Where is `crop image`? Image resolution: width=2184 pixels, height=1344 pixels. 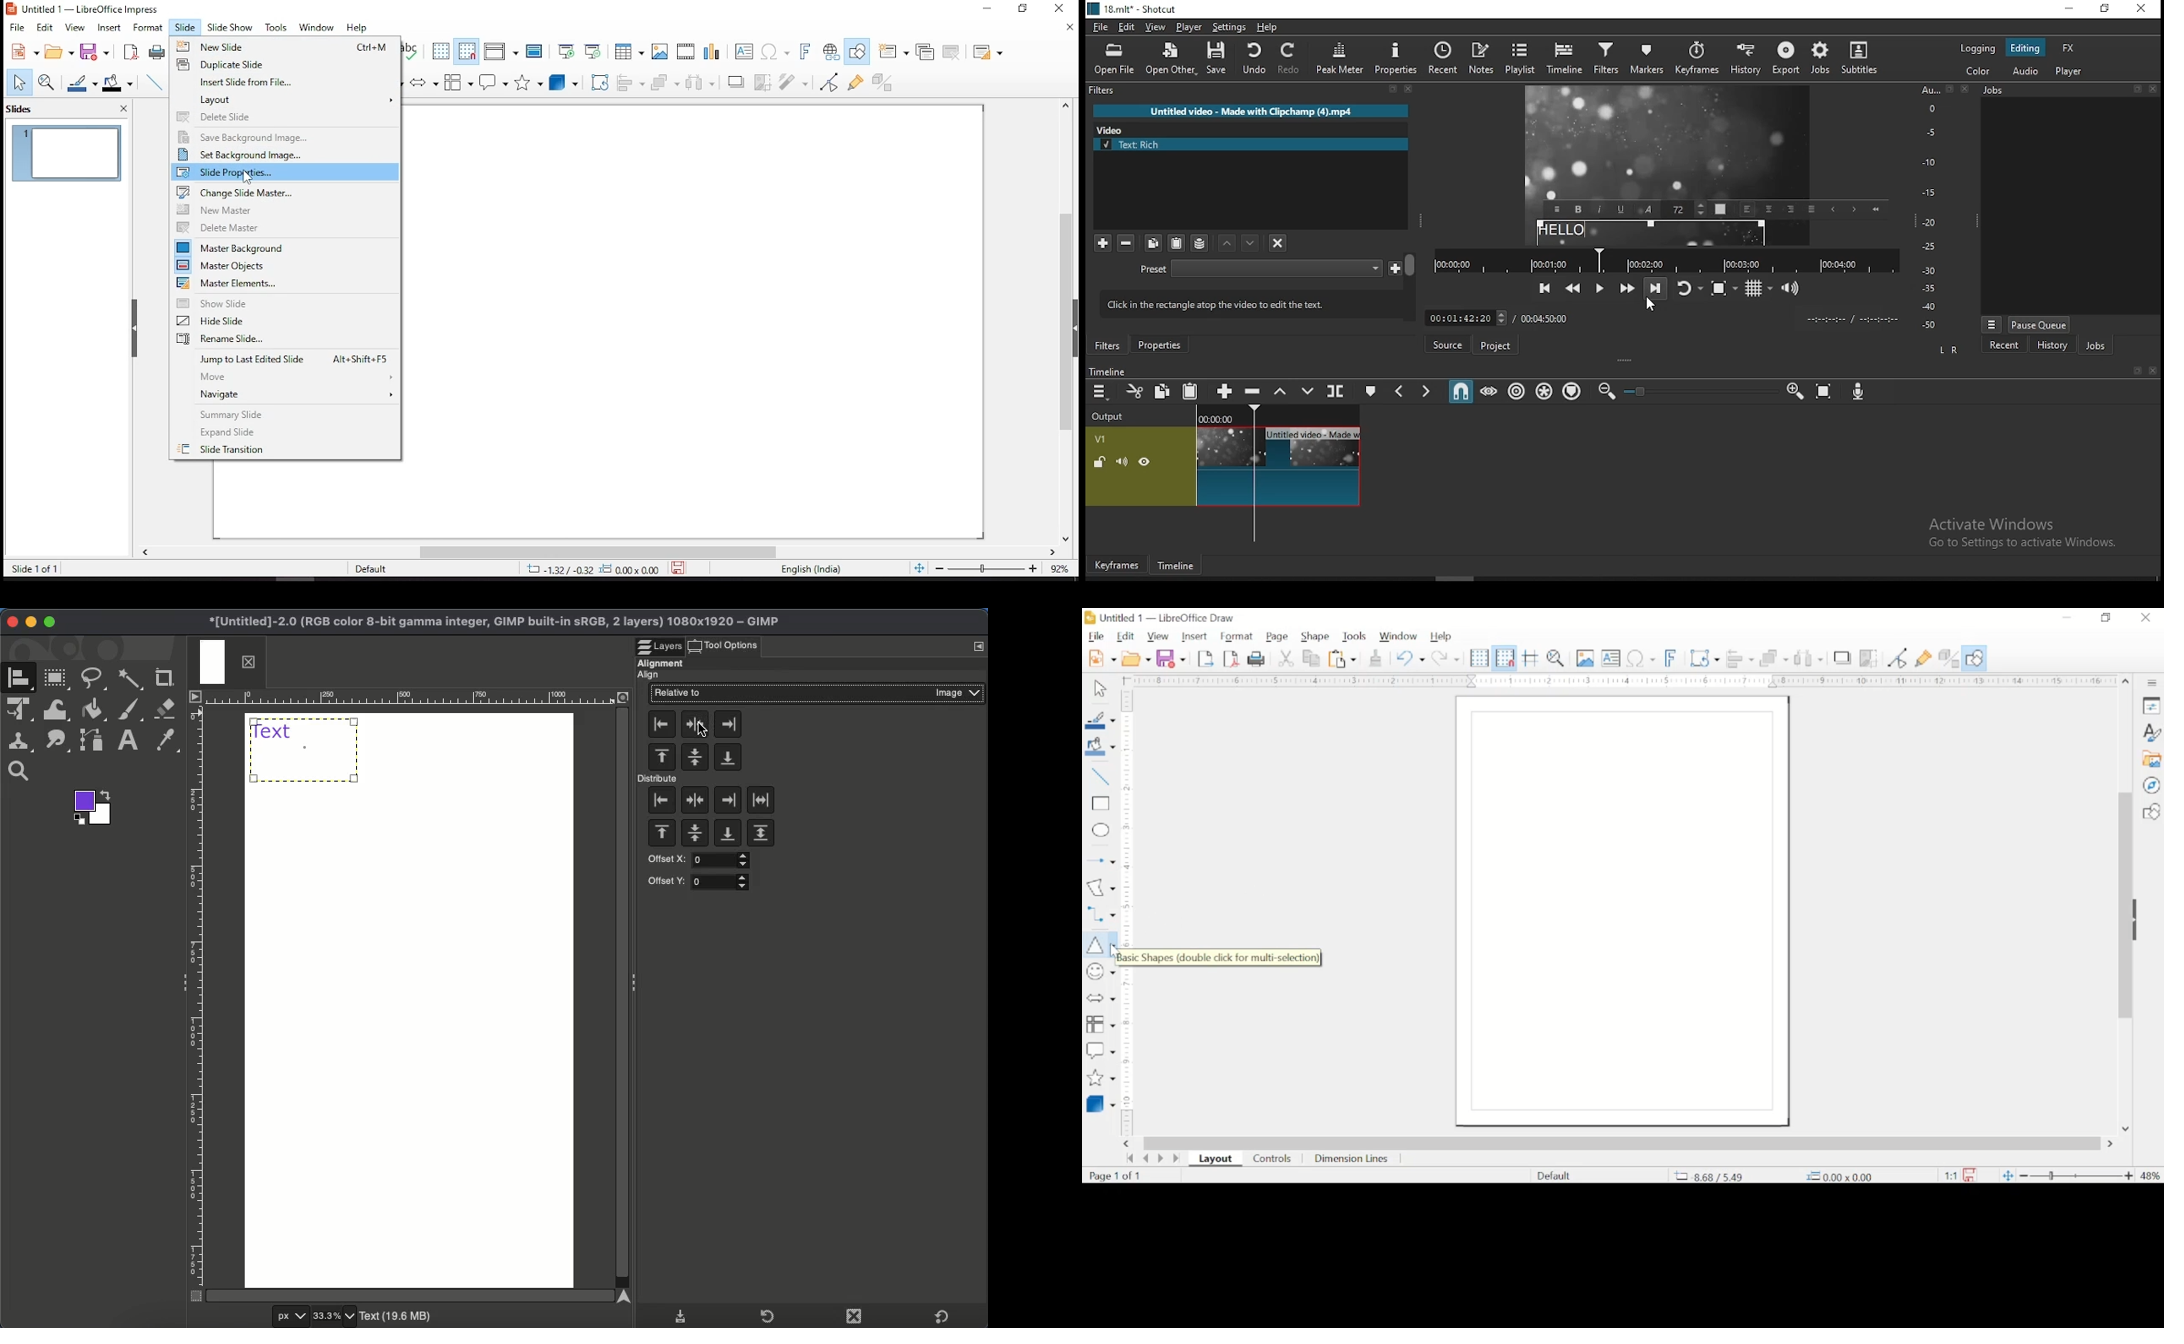
crop image is located at coordinates (1871, 659).